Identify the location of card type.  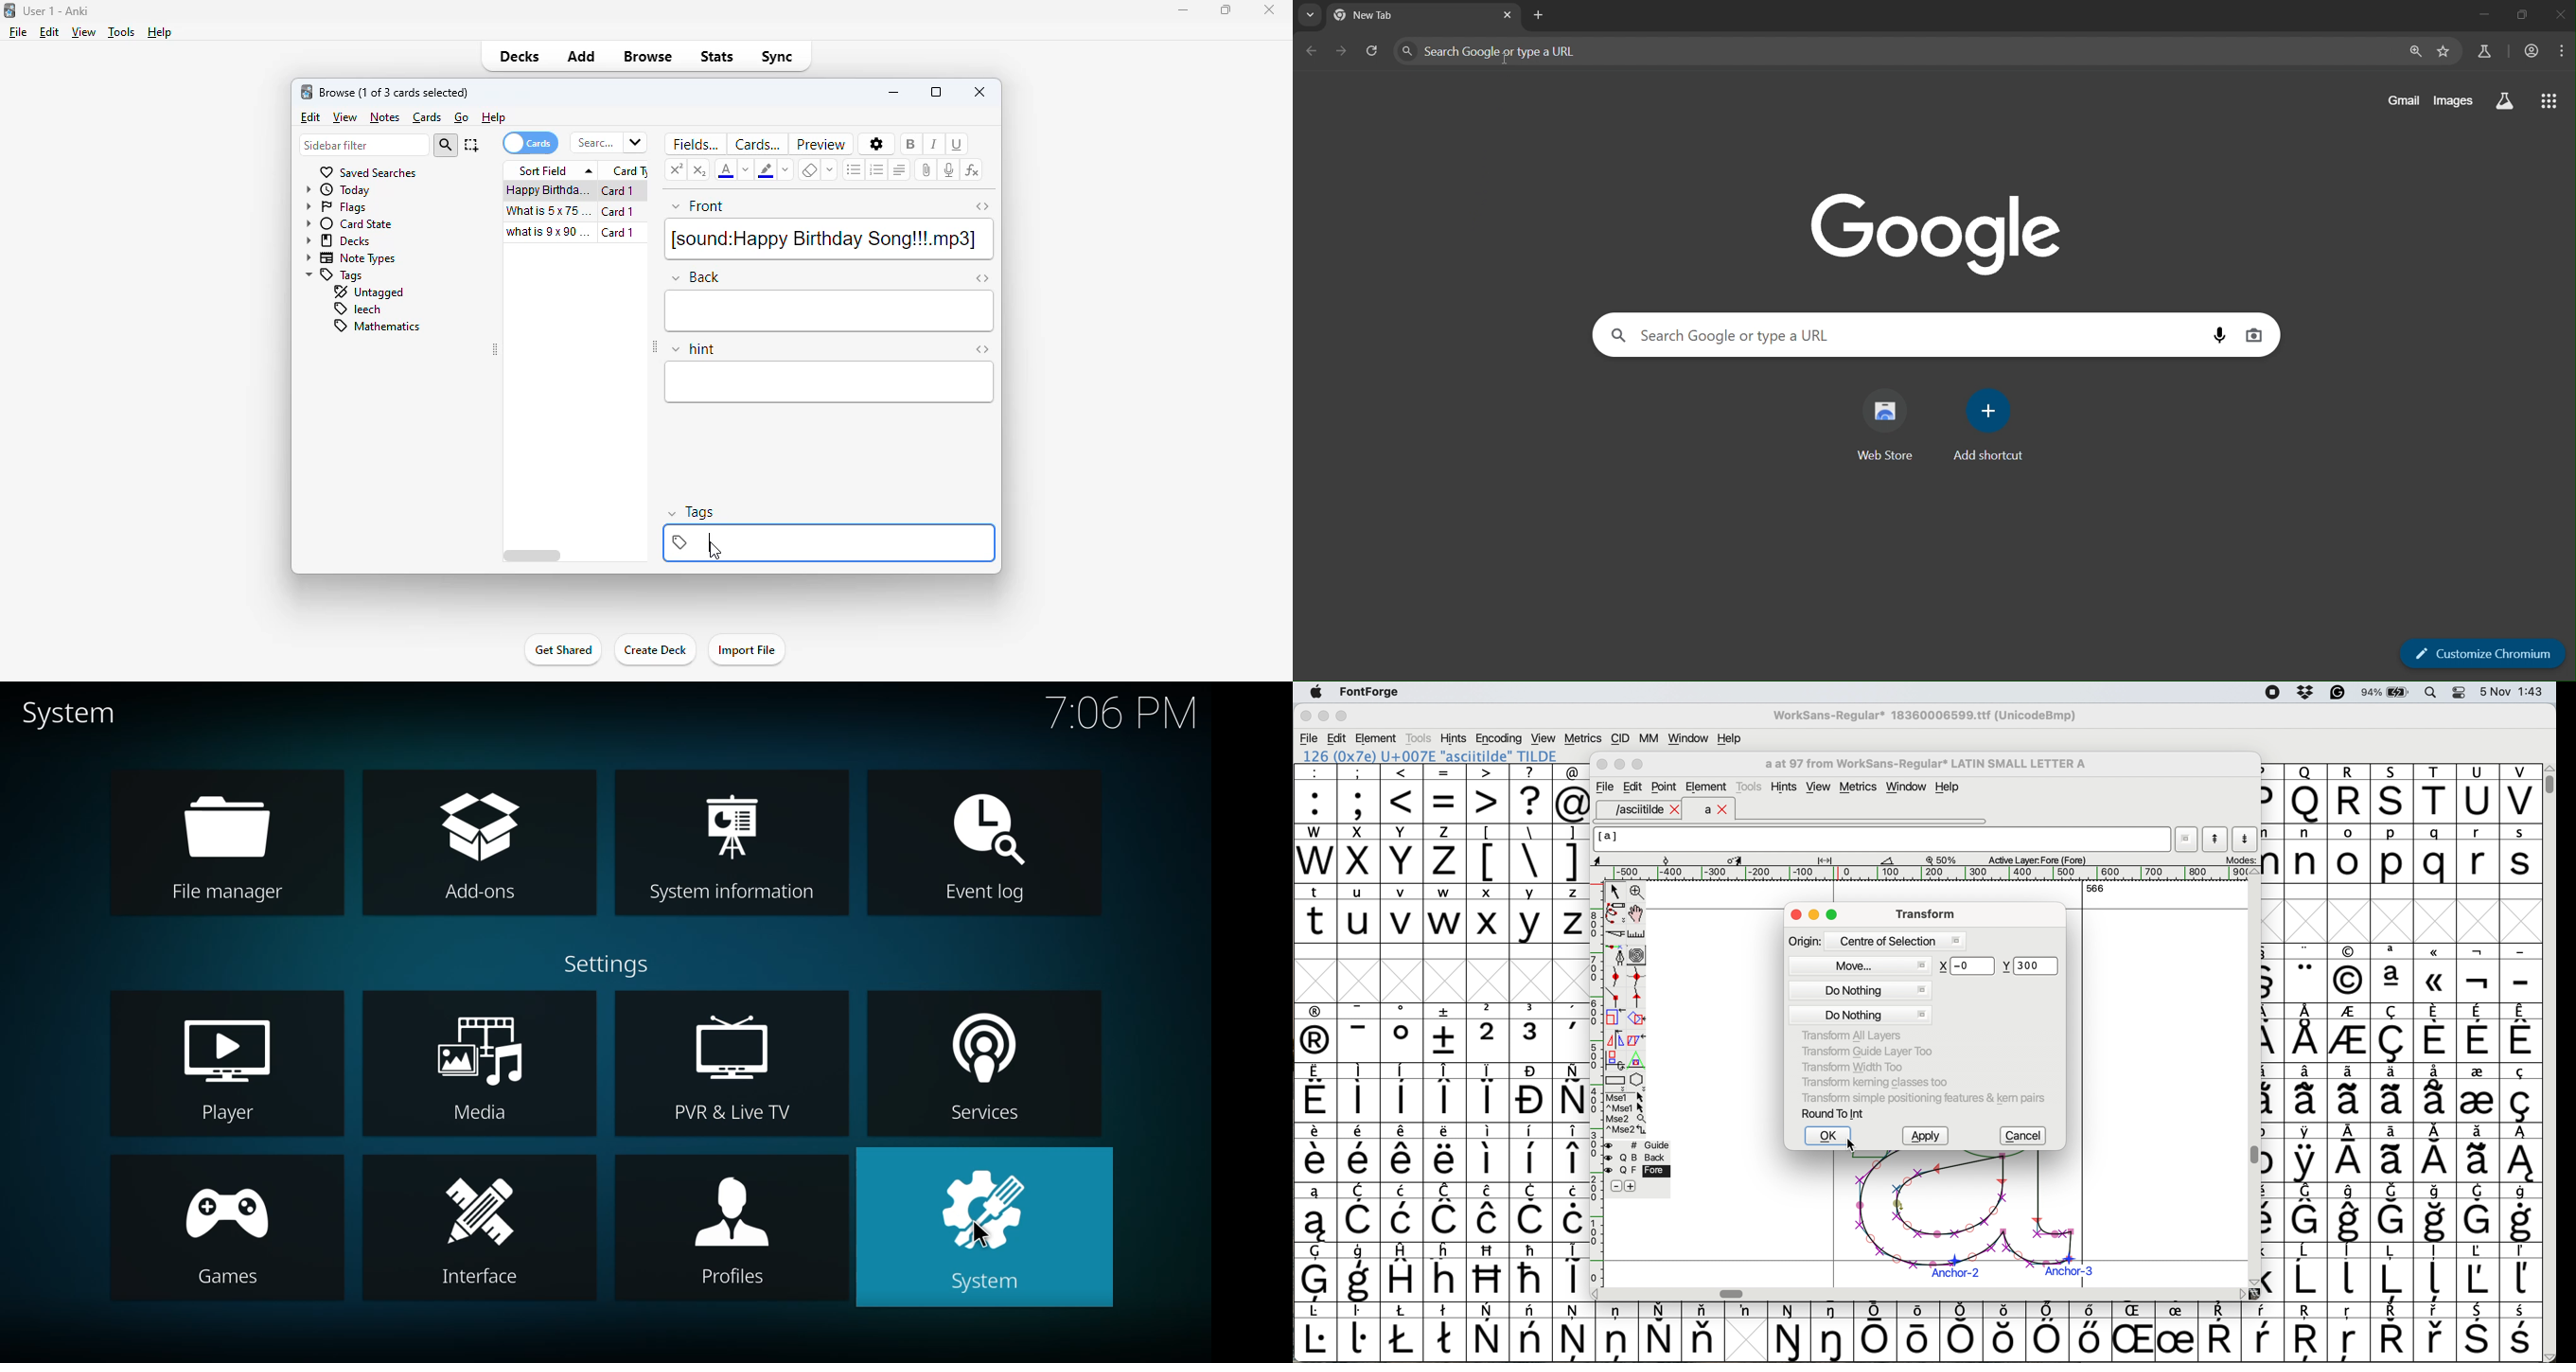
(627, 171).